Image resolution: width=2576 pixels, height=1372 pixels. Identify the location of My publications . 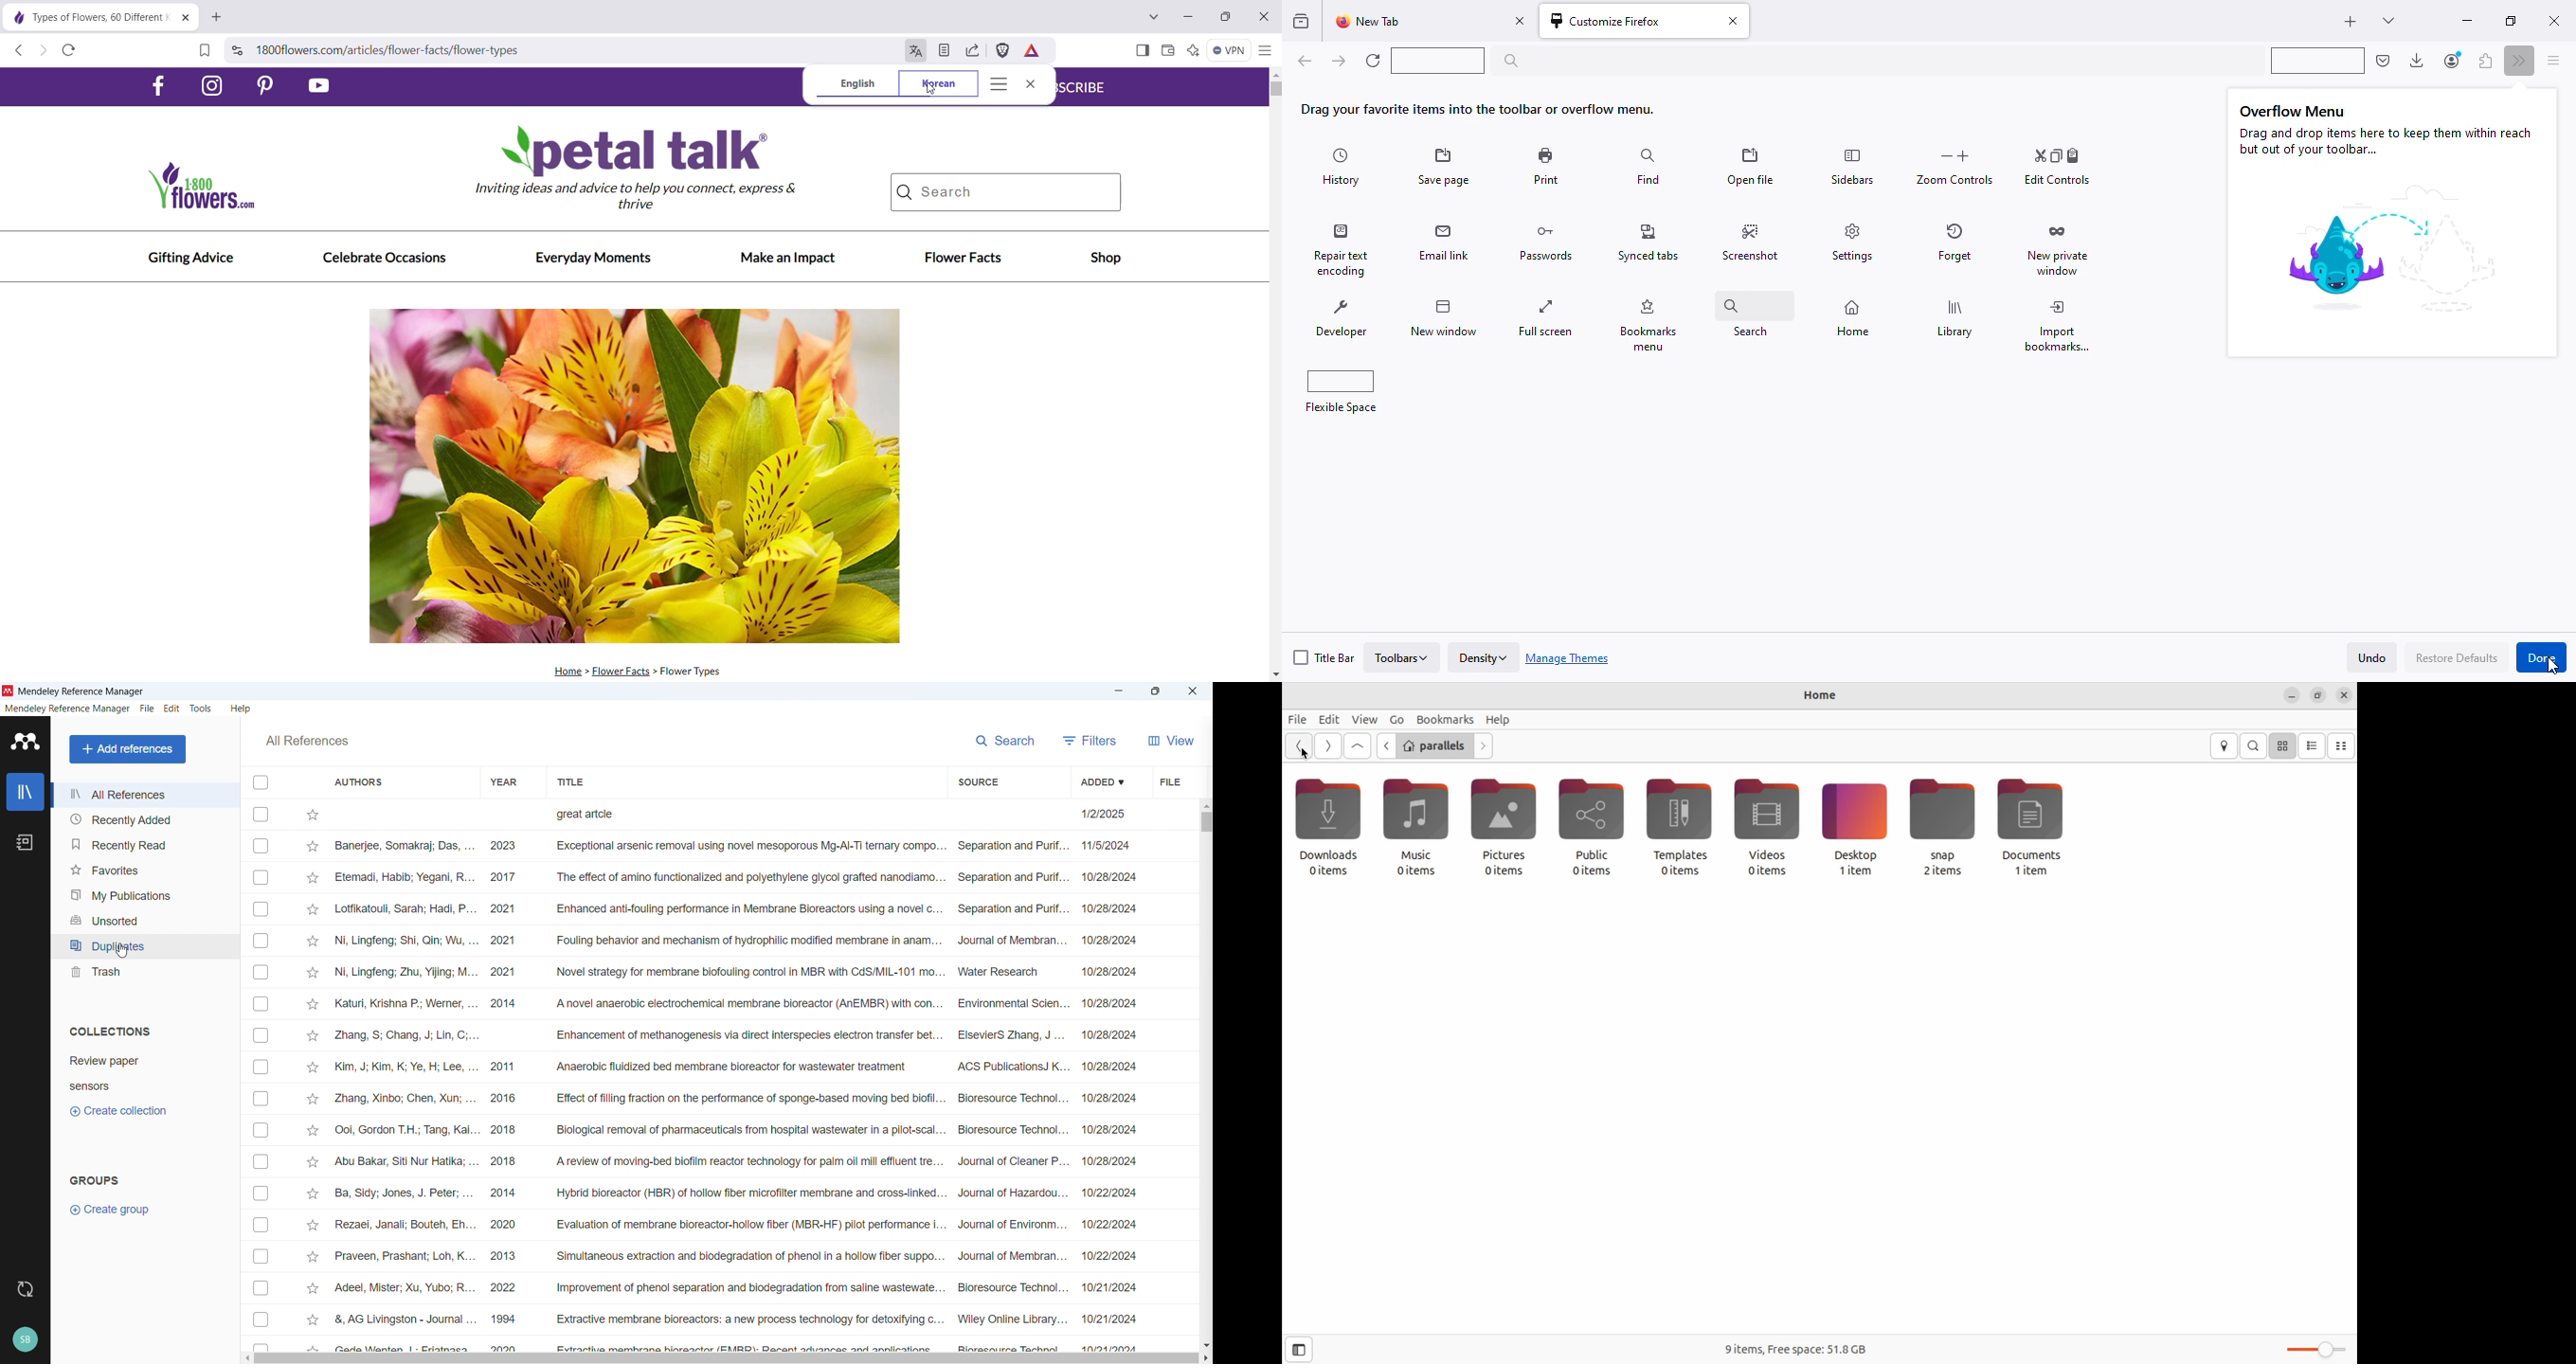
(144, 895).